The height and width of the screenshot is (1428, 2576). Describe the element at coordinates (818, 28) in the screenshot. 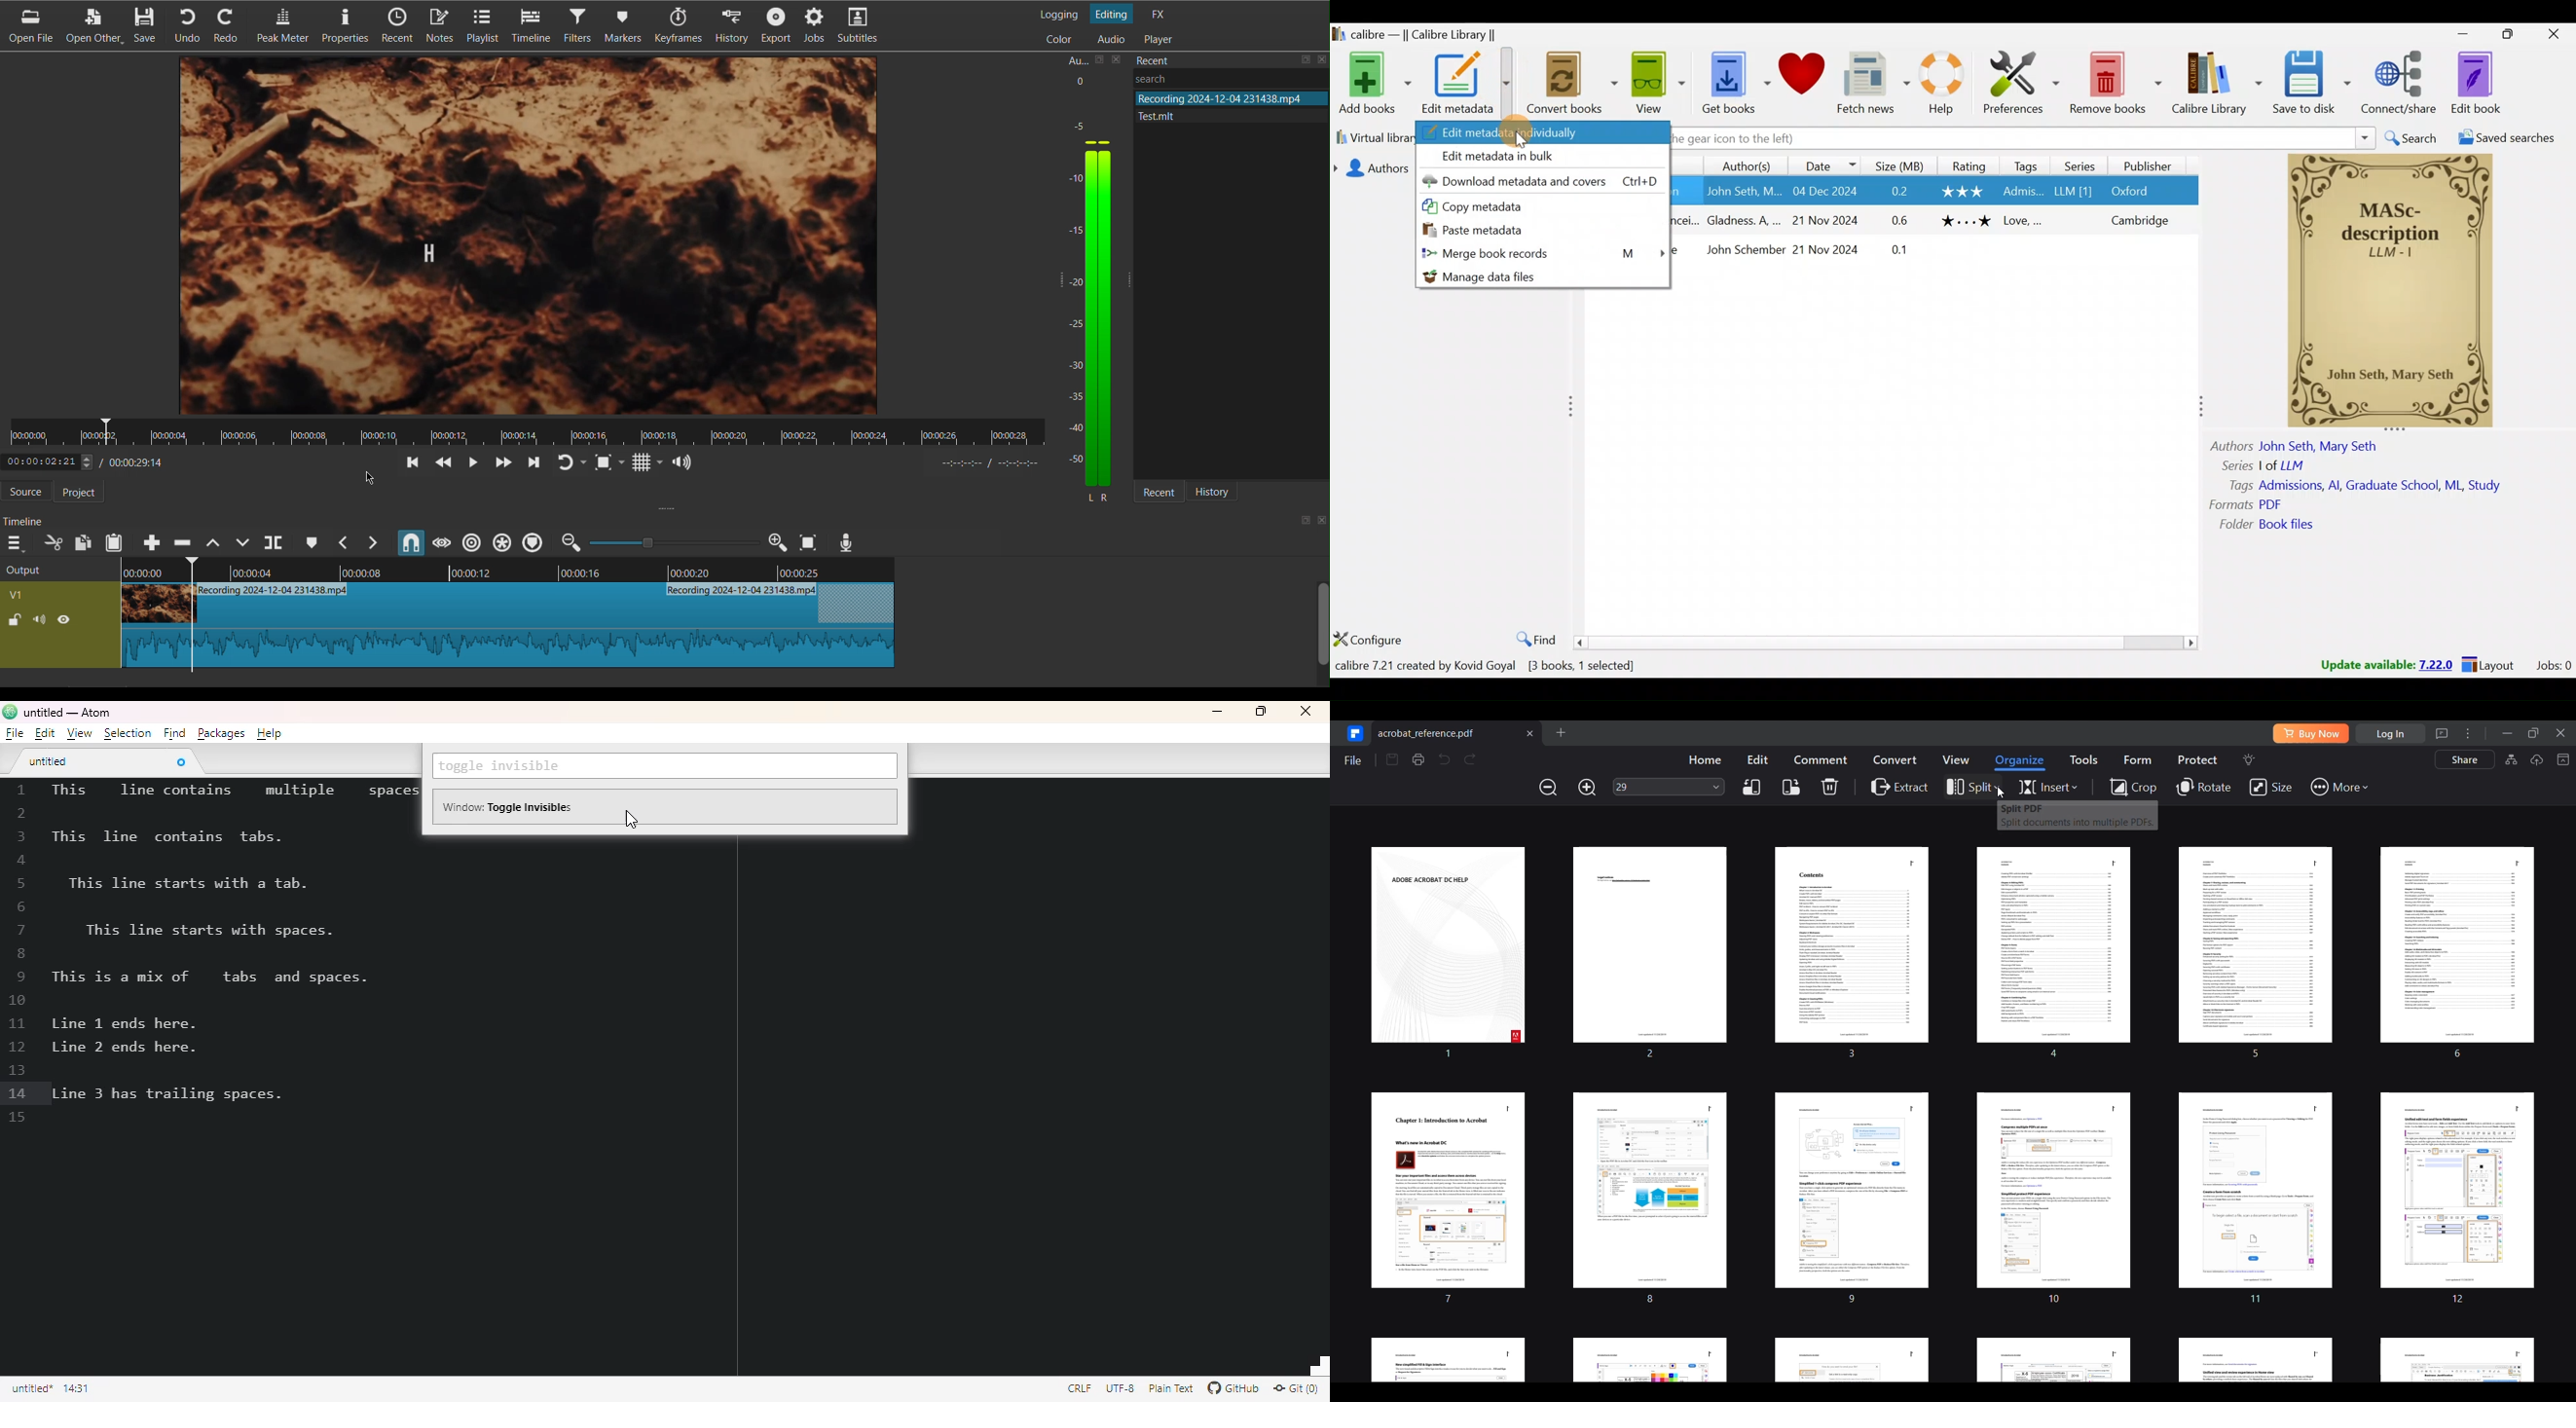

I see `Jobs` at that location.